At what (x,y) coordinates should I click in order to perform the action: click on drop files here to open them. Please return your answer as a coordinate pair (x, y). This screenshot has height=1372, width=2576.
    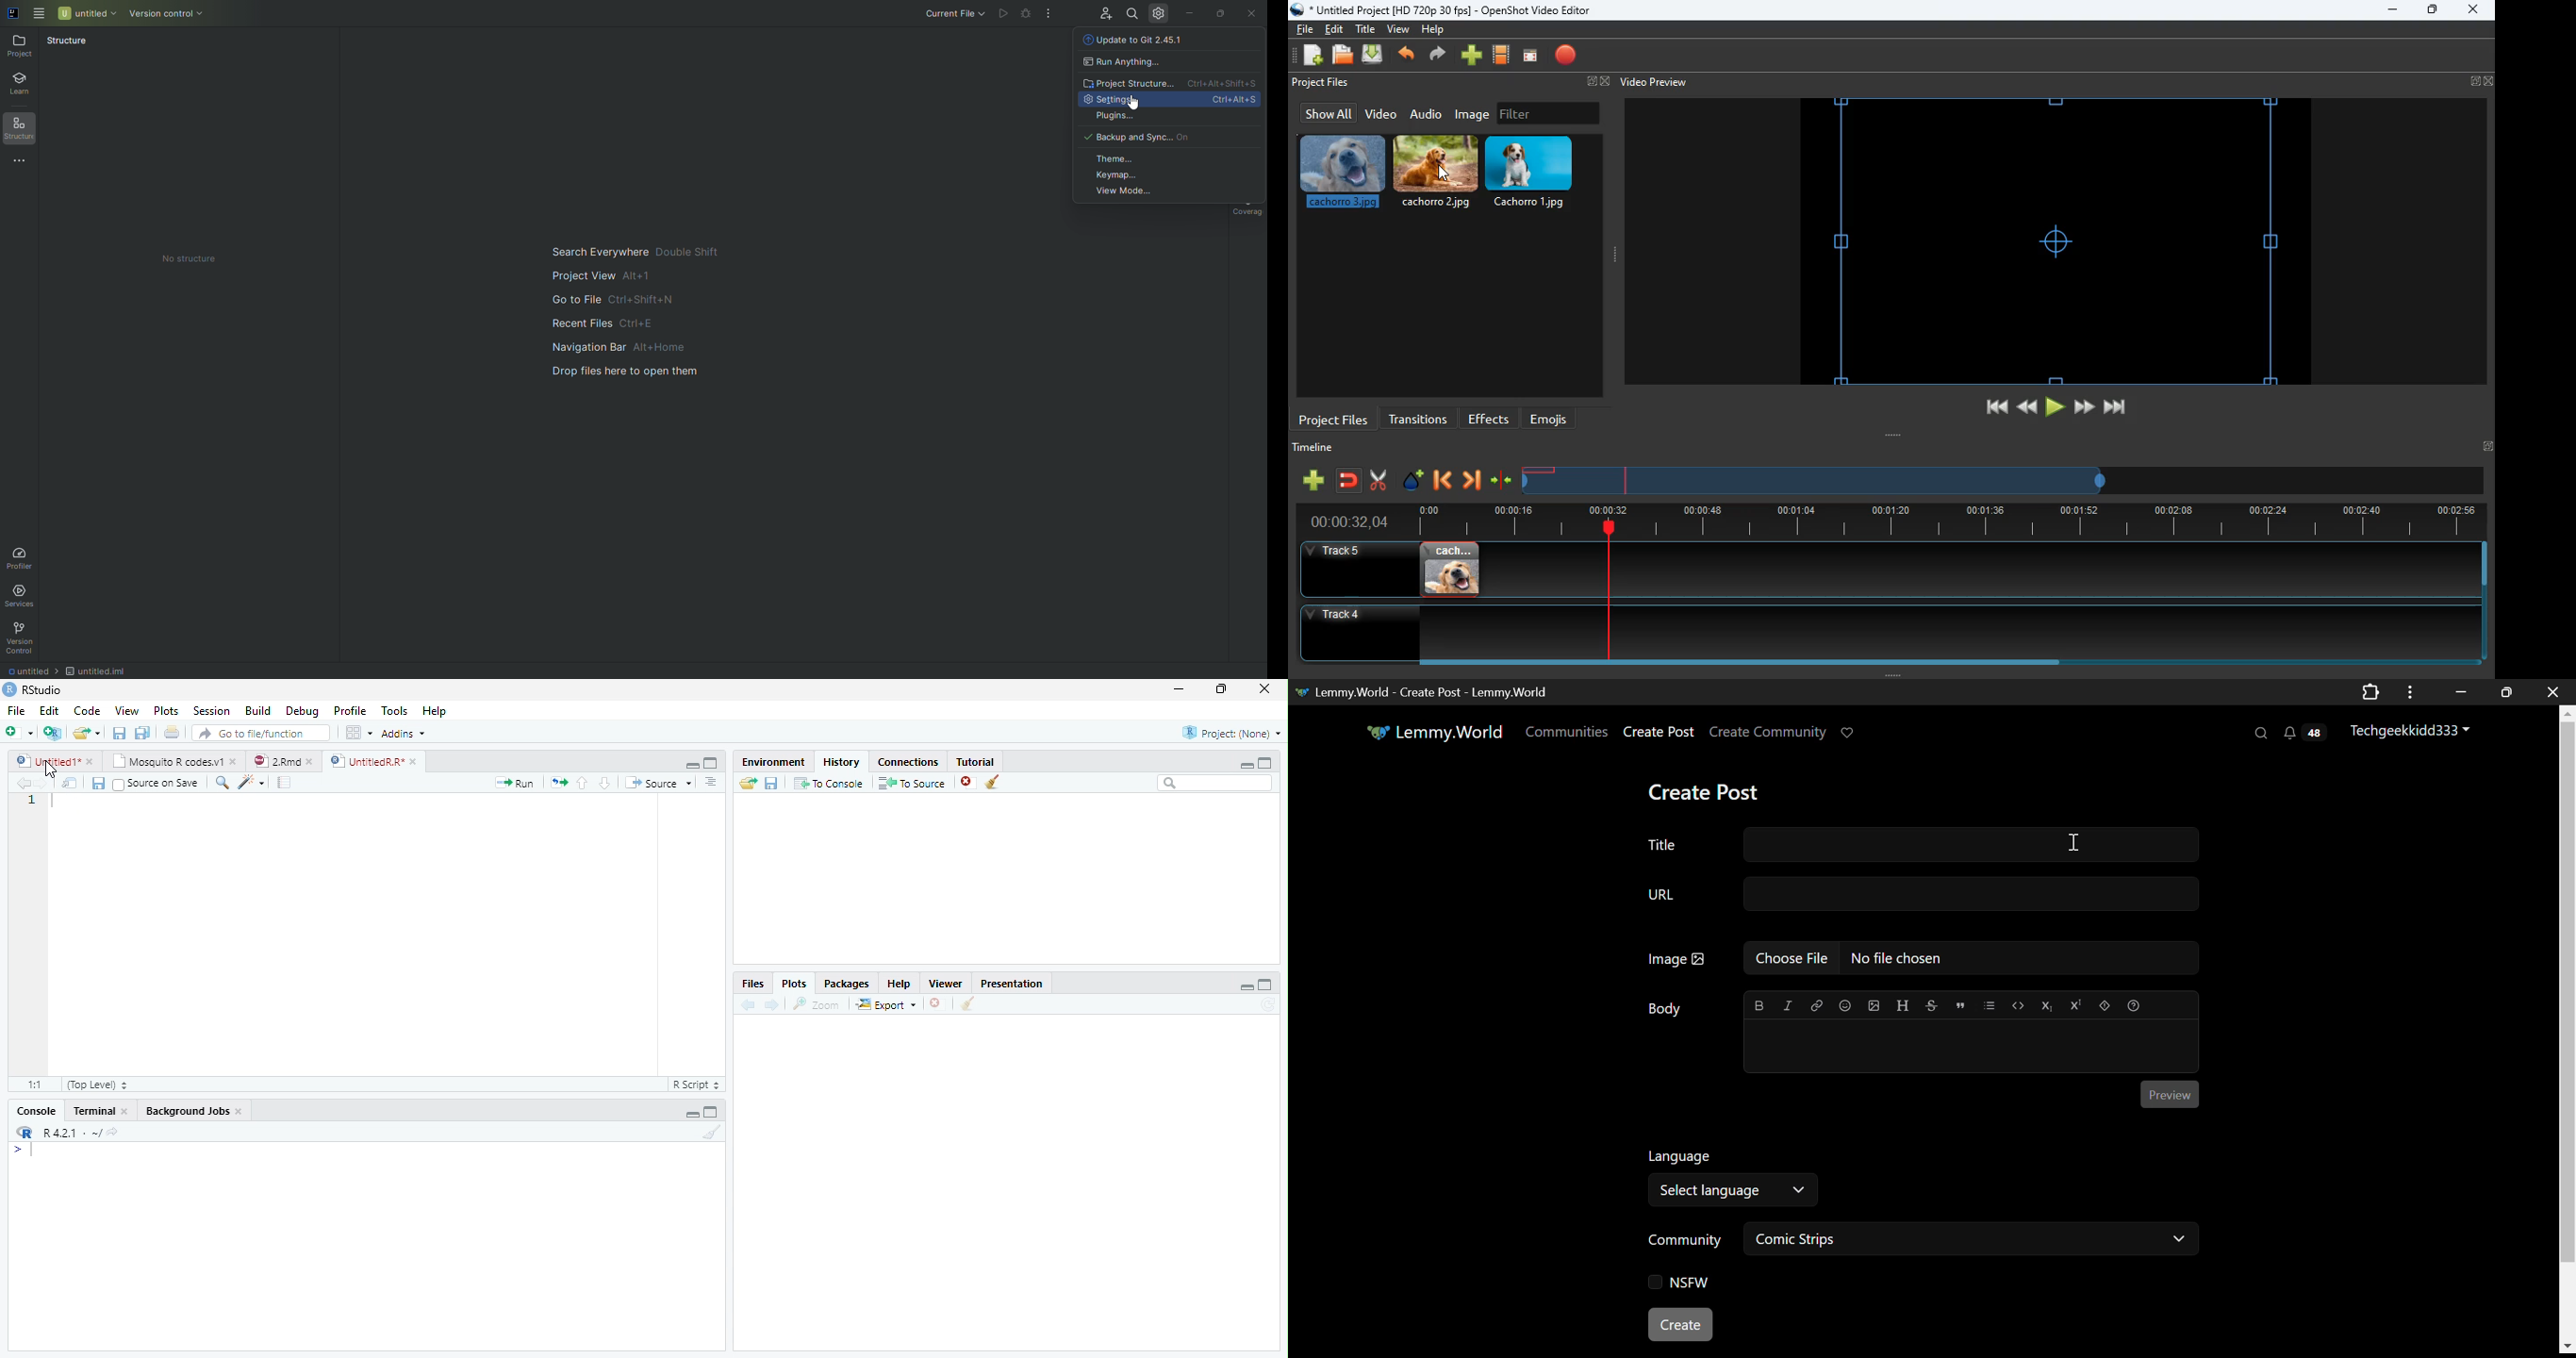
    Looking at the image, I should click on (647, 379).